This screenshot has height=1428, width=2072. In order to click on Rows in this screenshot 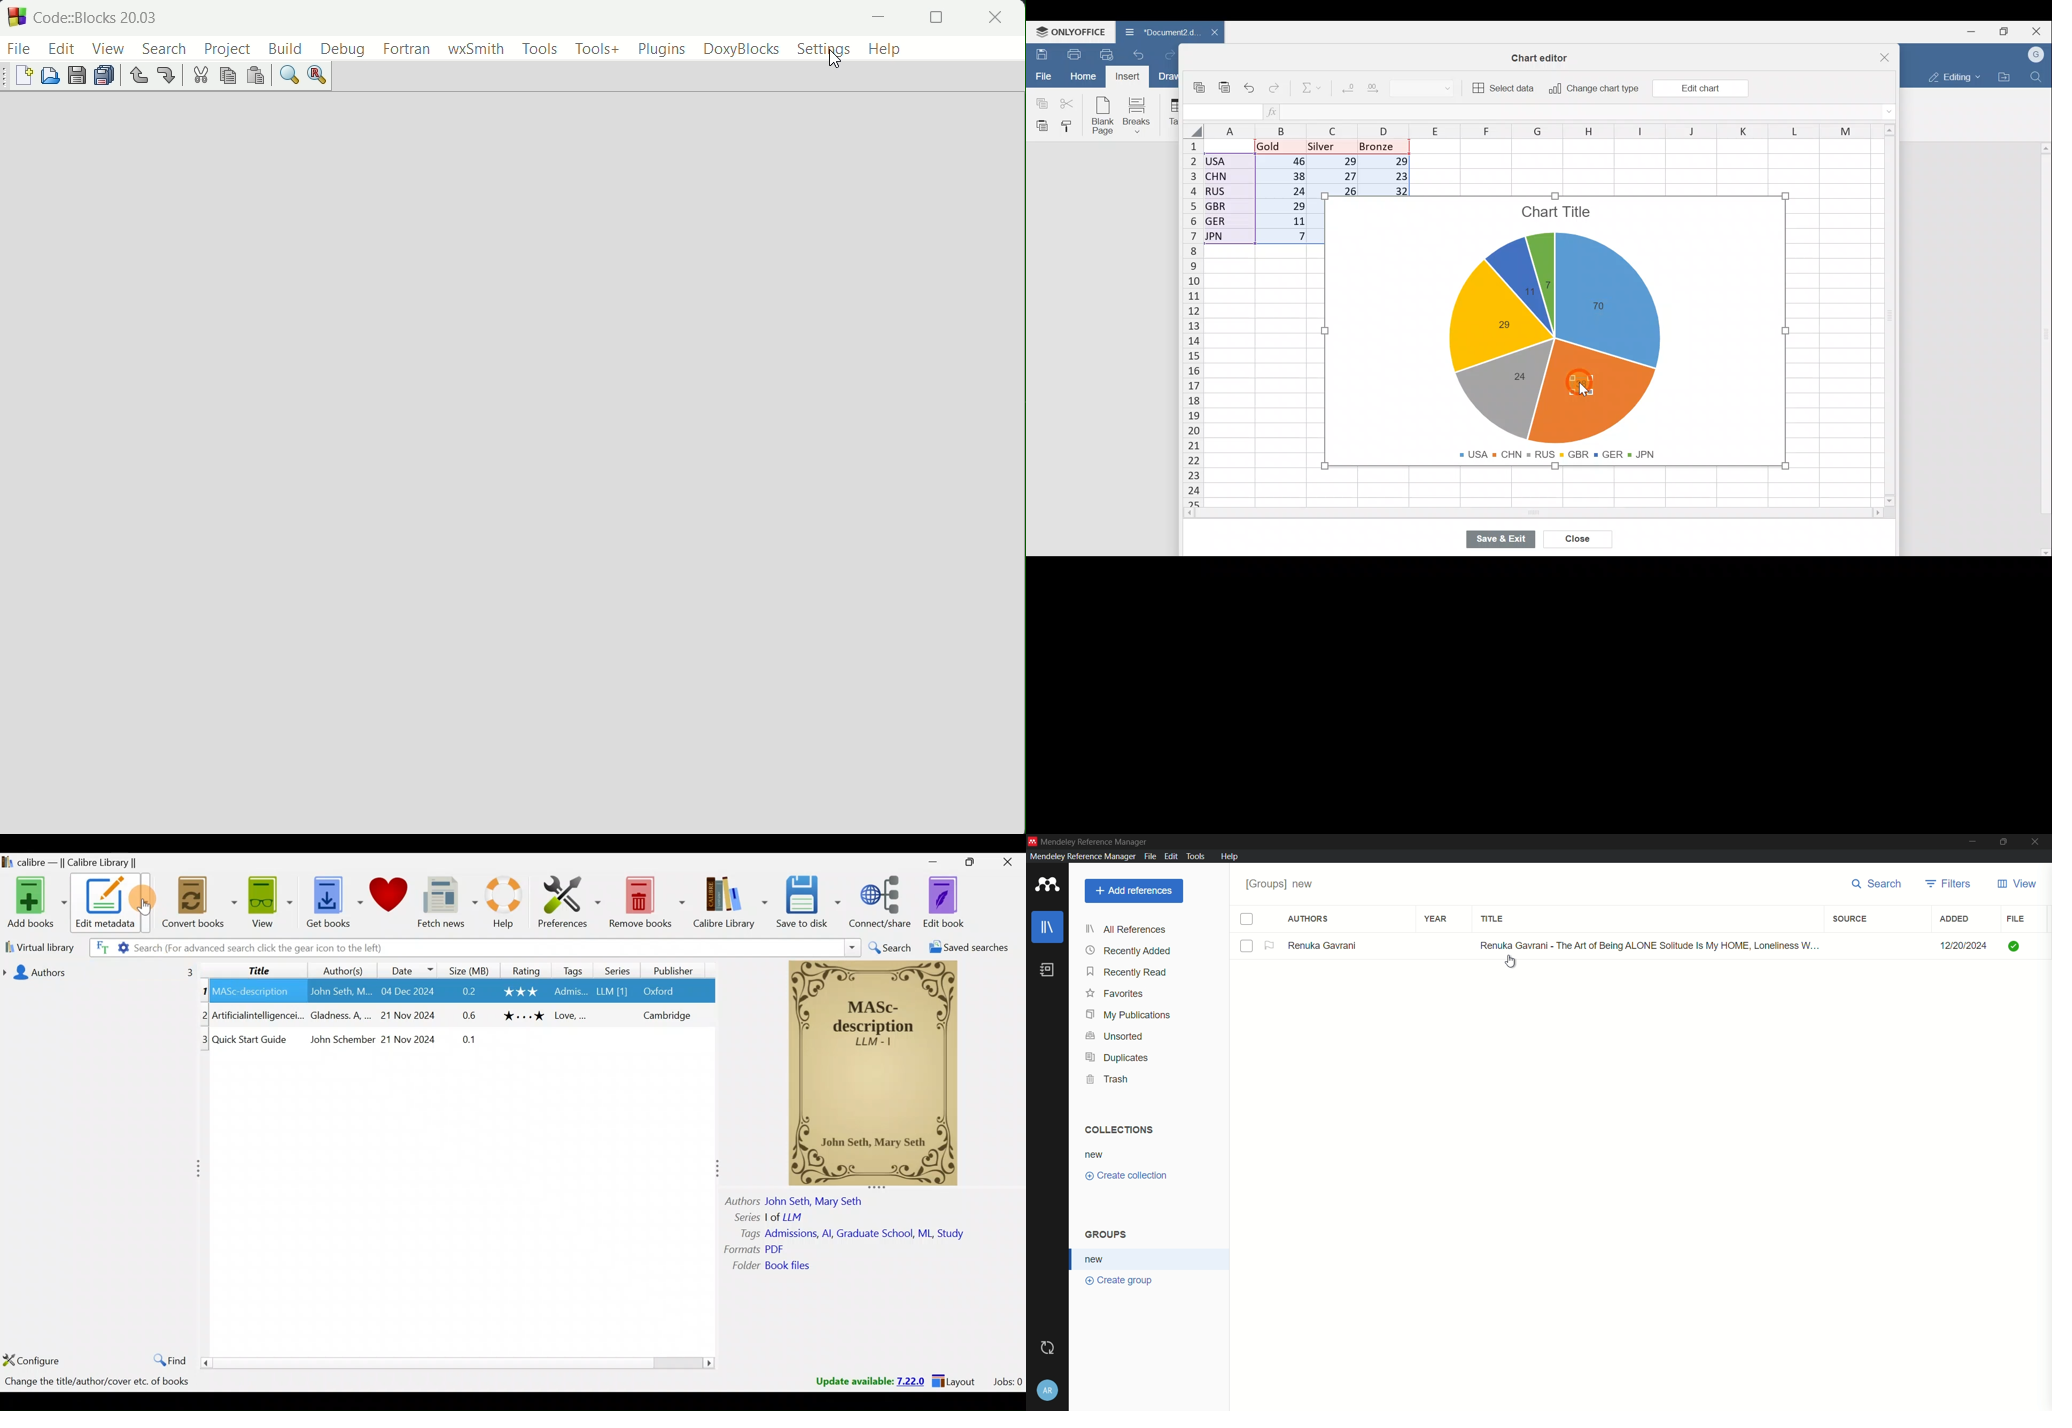, I will do `click(1193, 316)`.